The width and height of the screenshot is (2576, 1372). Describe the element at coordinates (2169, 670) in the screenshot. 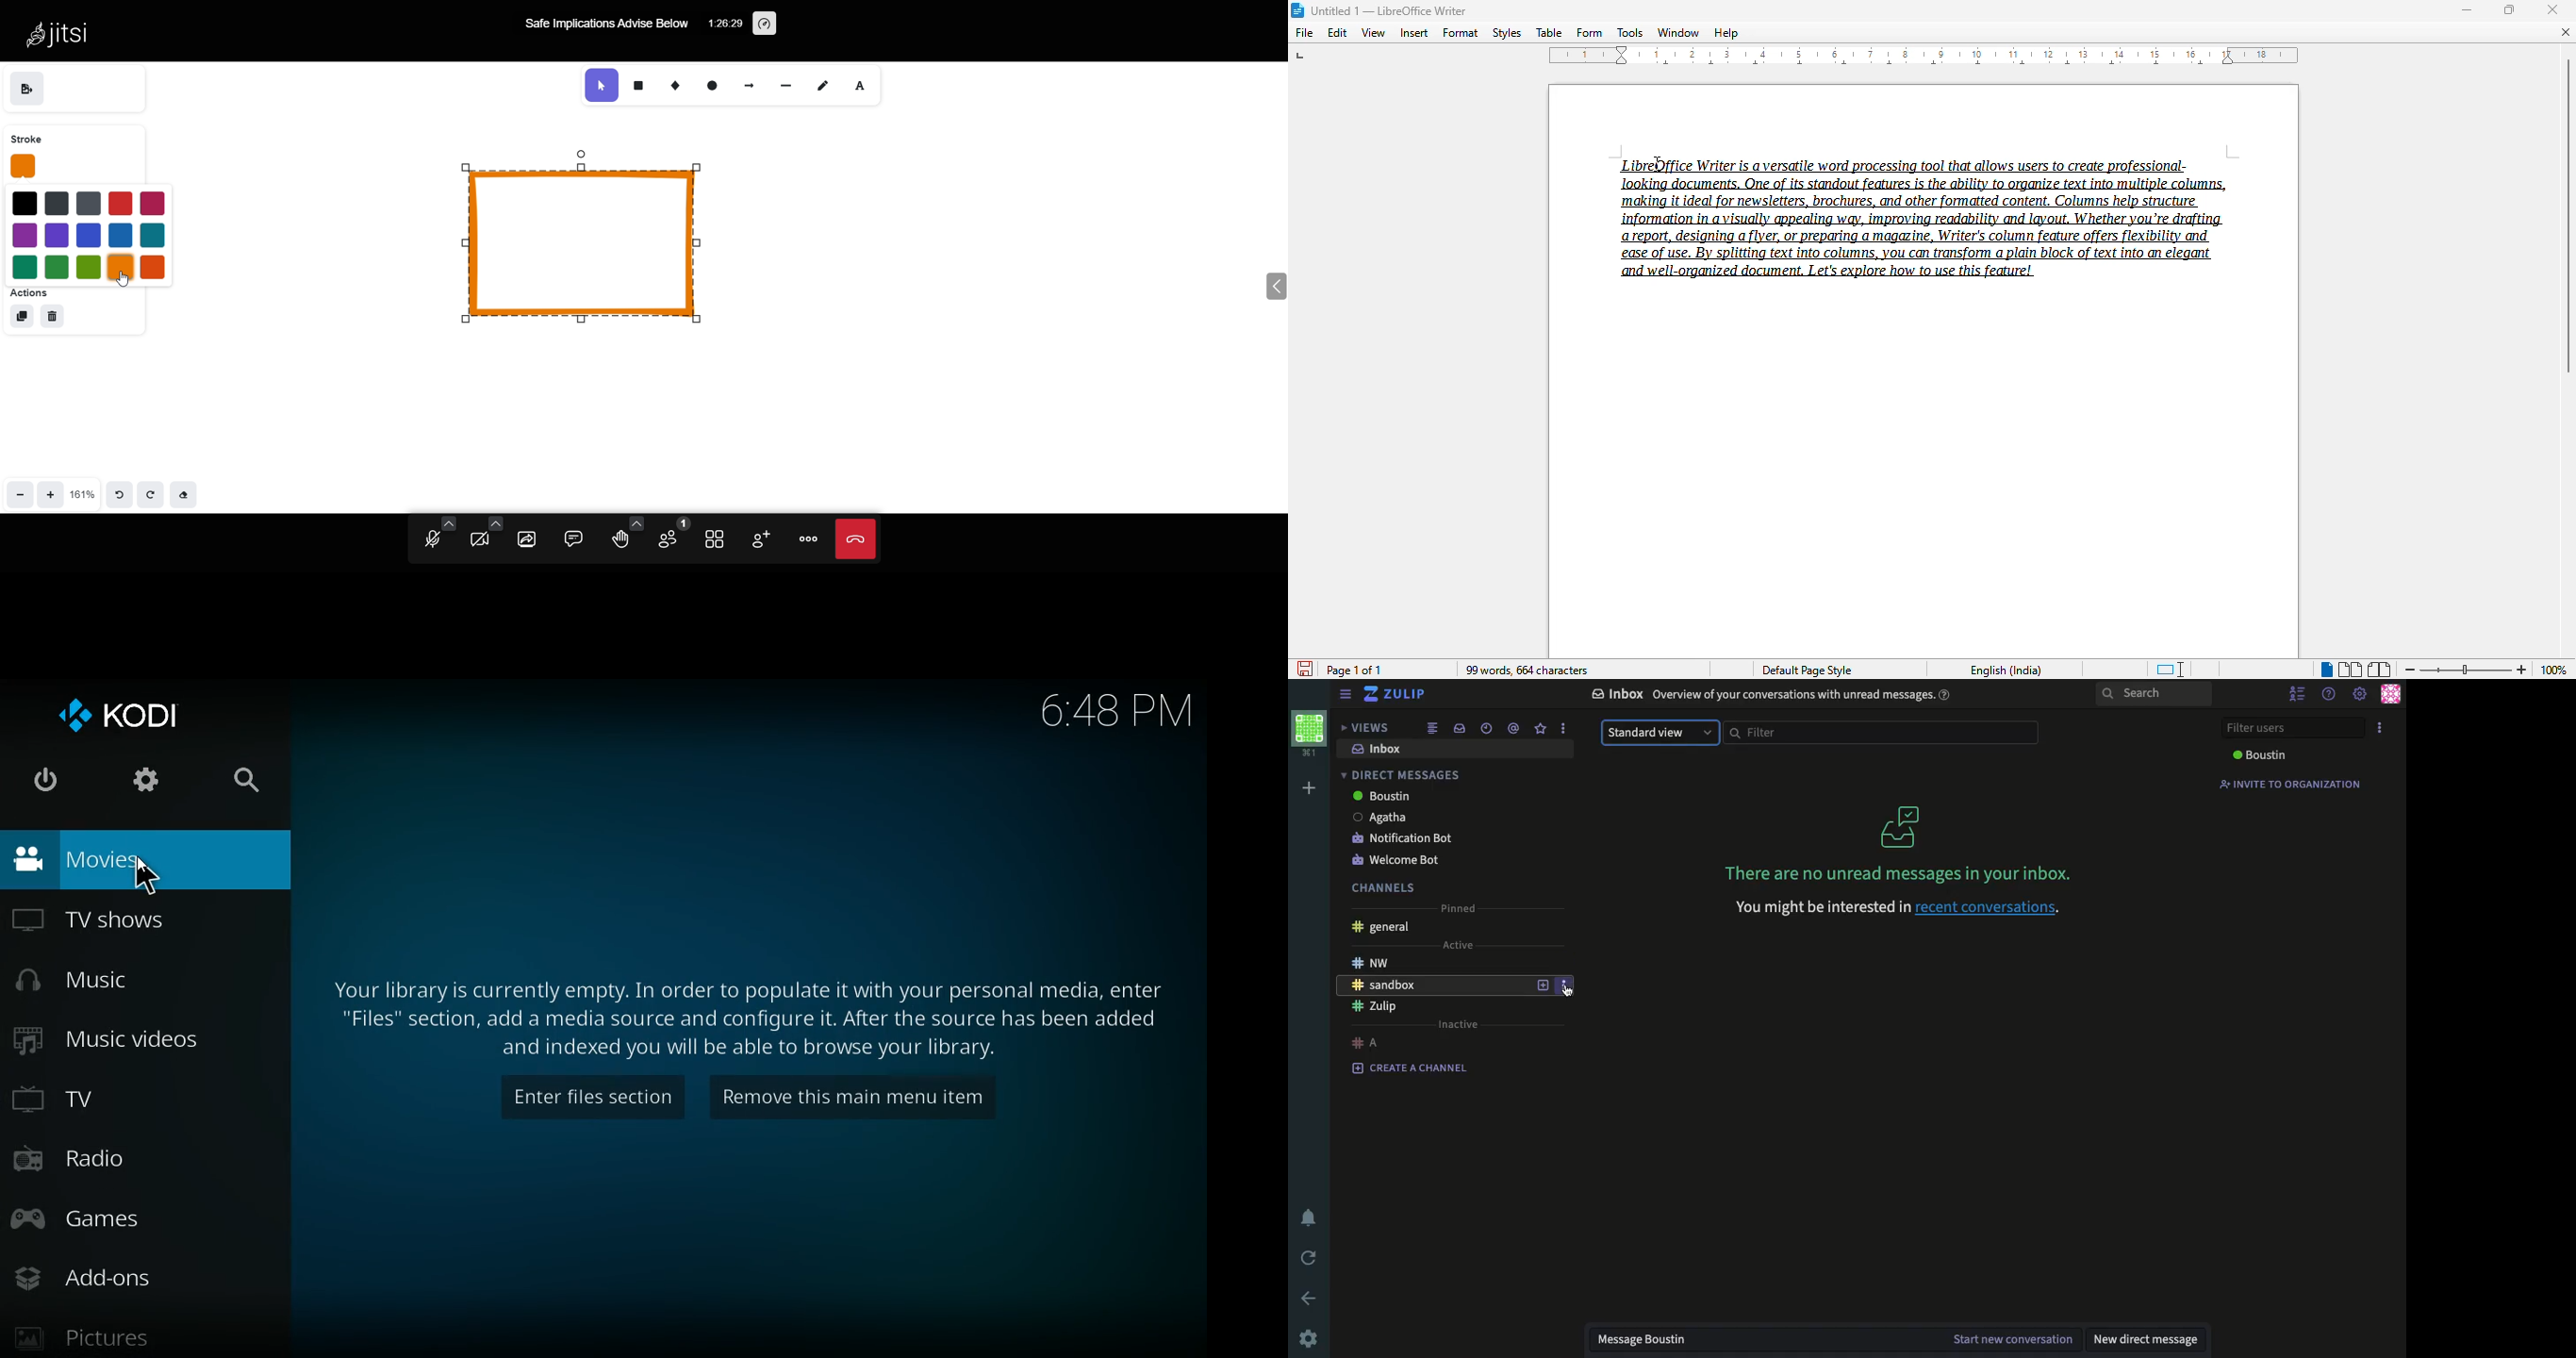

I see `standard selection` at that location.